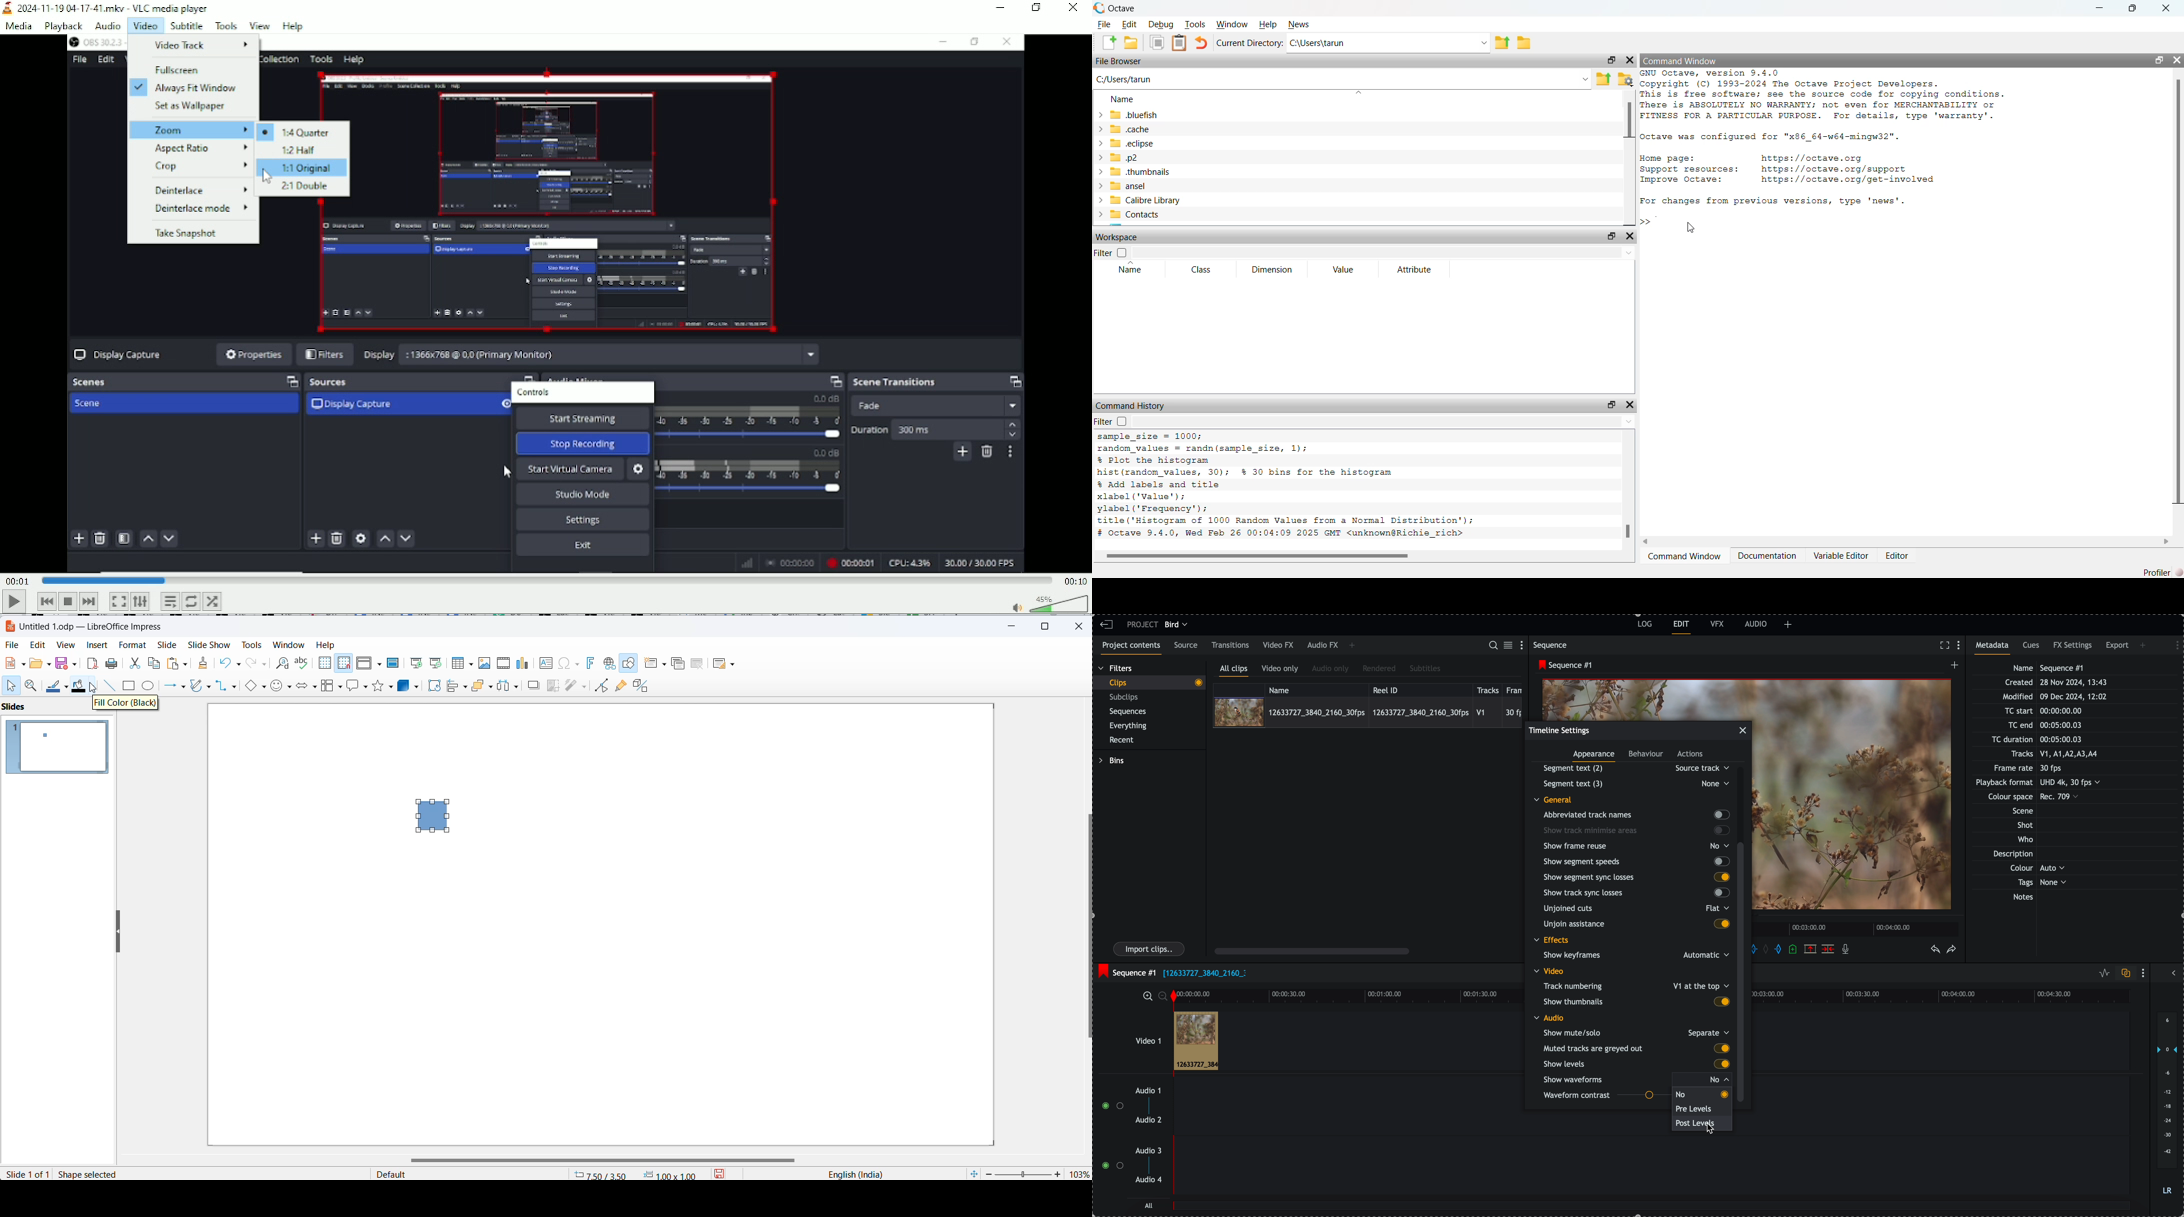 This screenshot has width=2184, height=1232. Describe the element at coordinates (233, 663) in the screenshot. I see `undo` at that location.